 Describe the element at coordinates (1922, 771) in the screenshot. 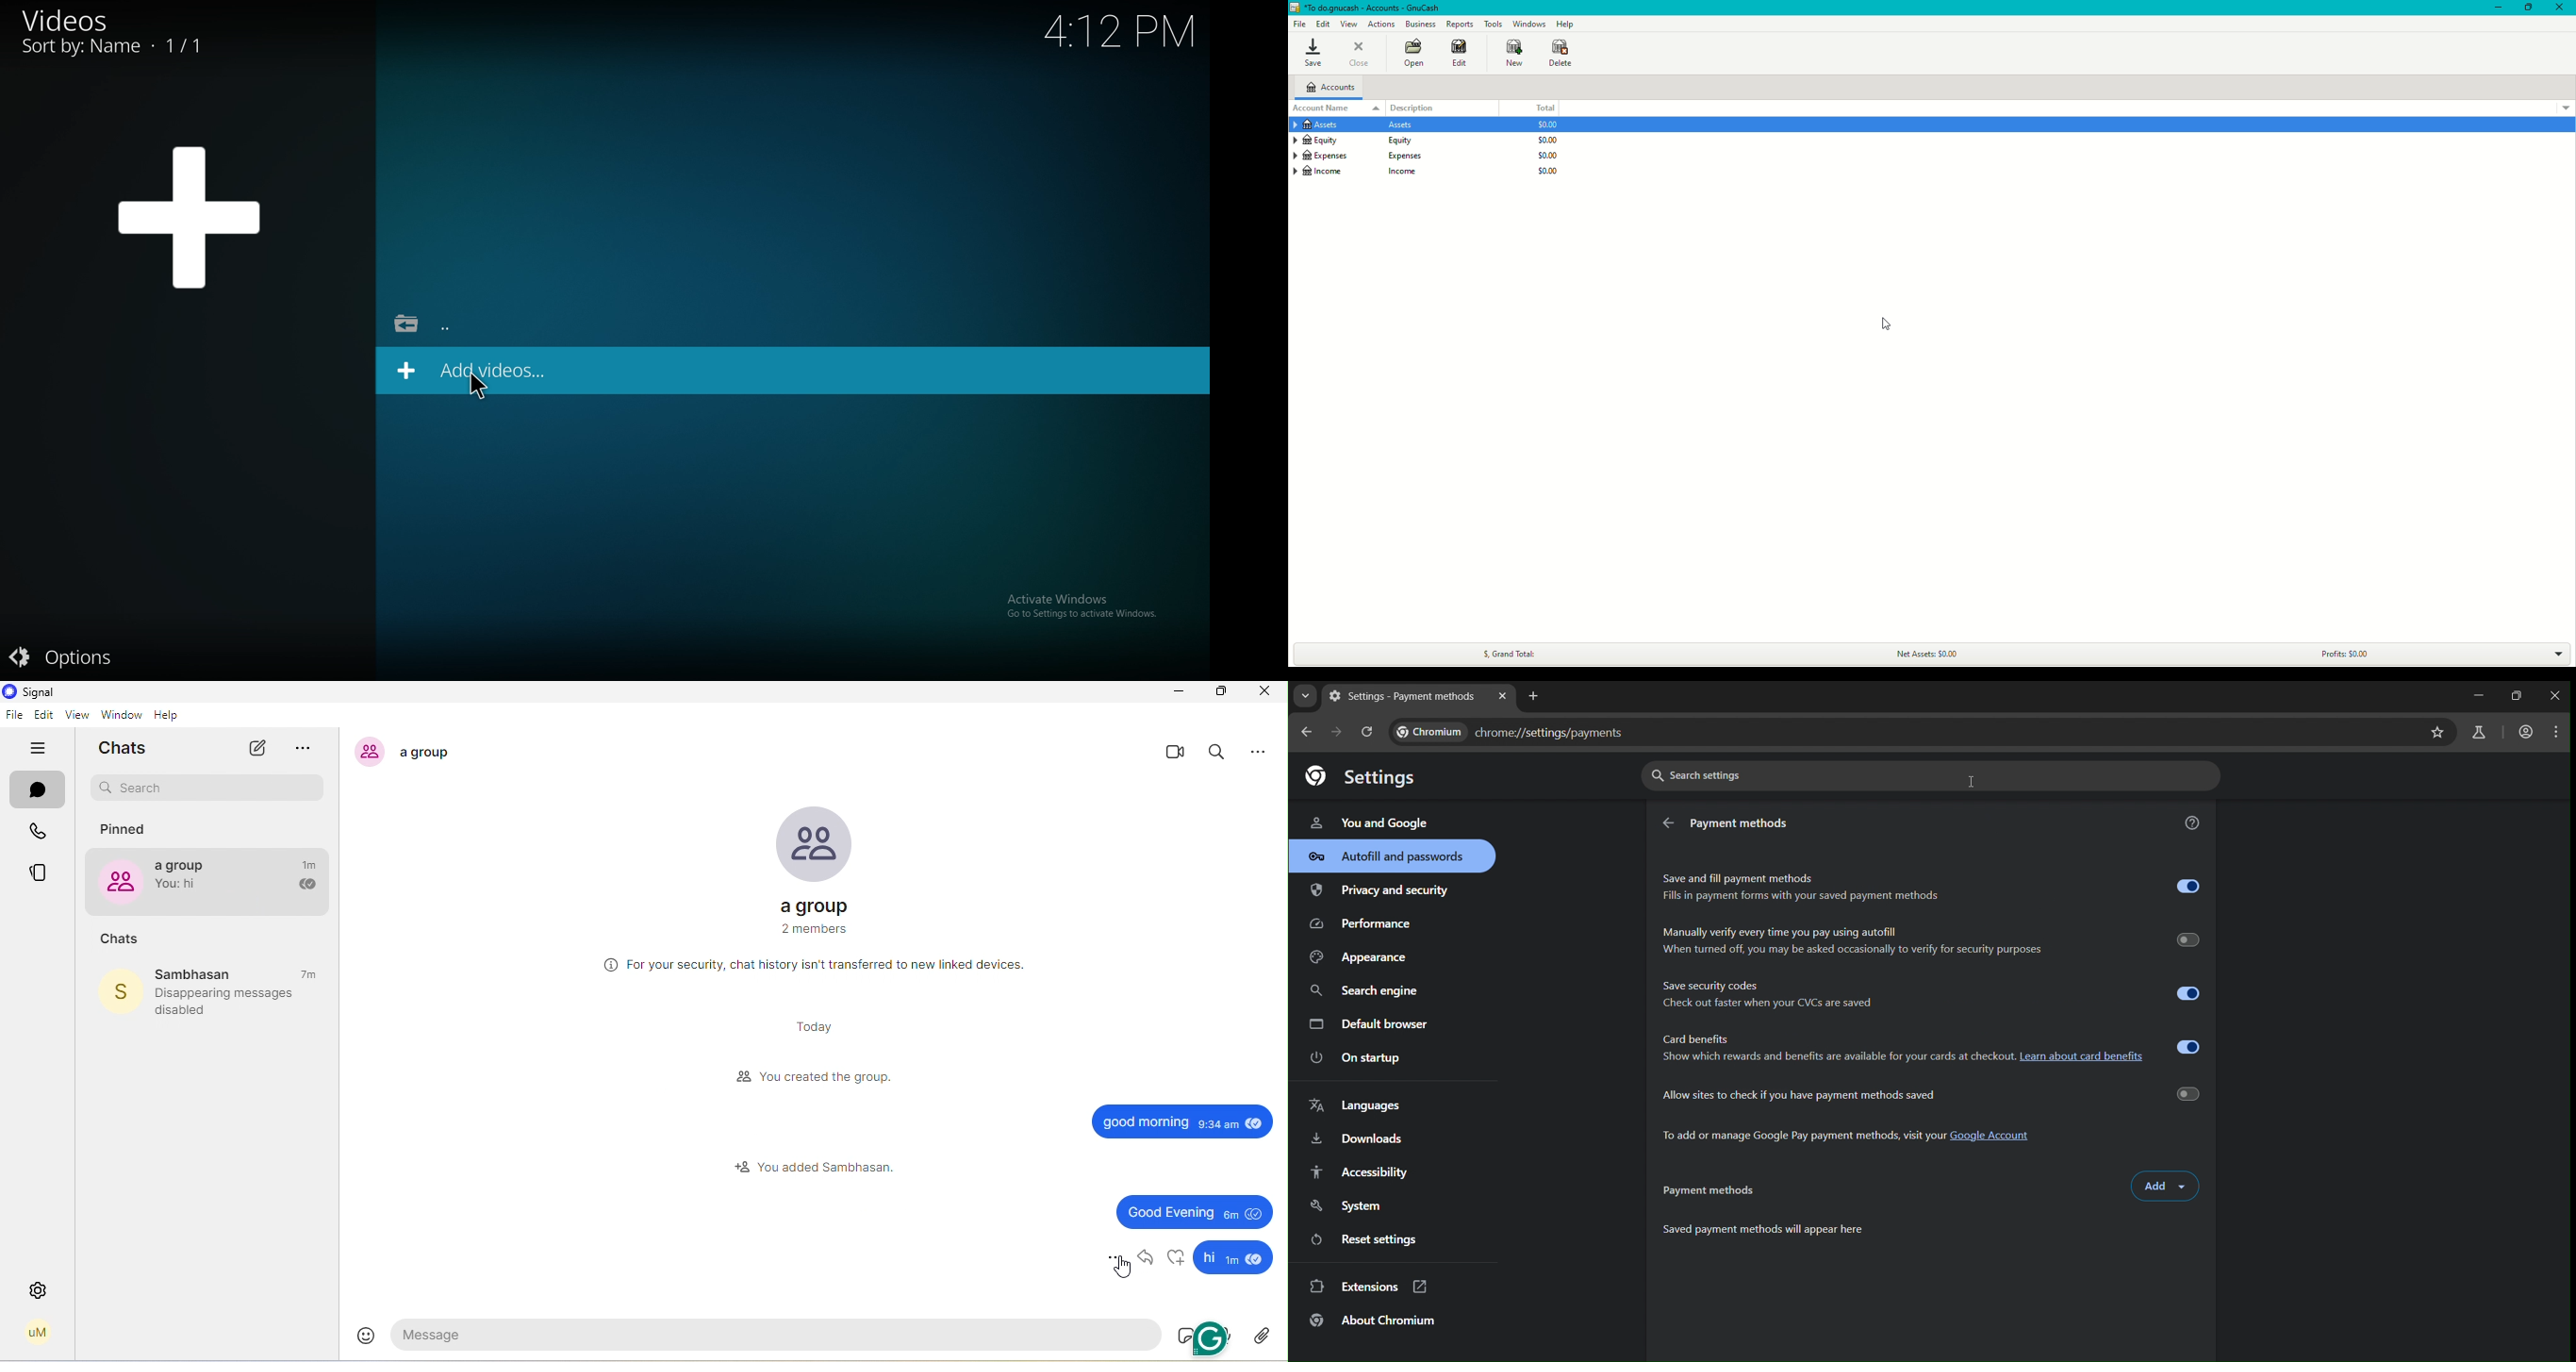

I see `search settings` at that location.